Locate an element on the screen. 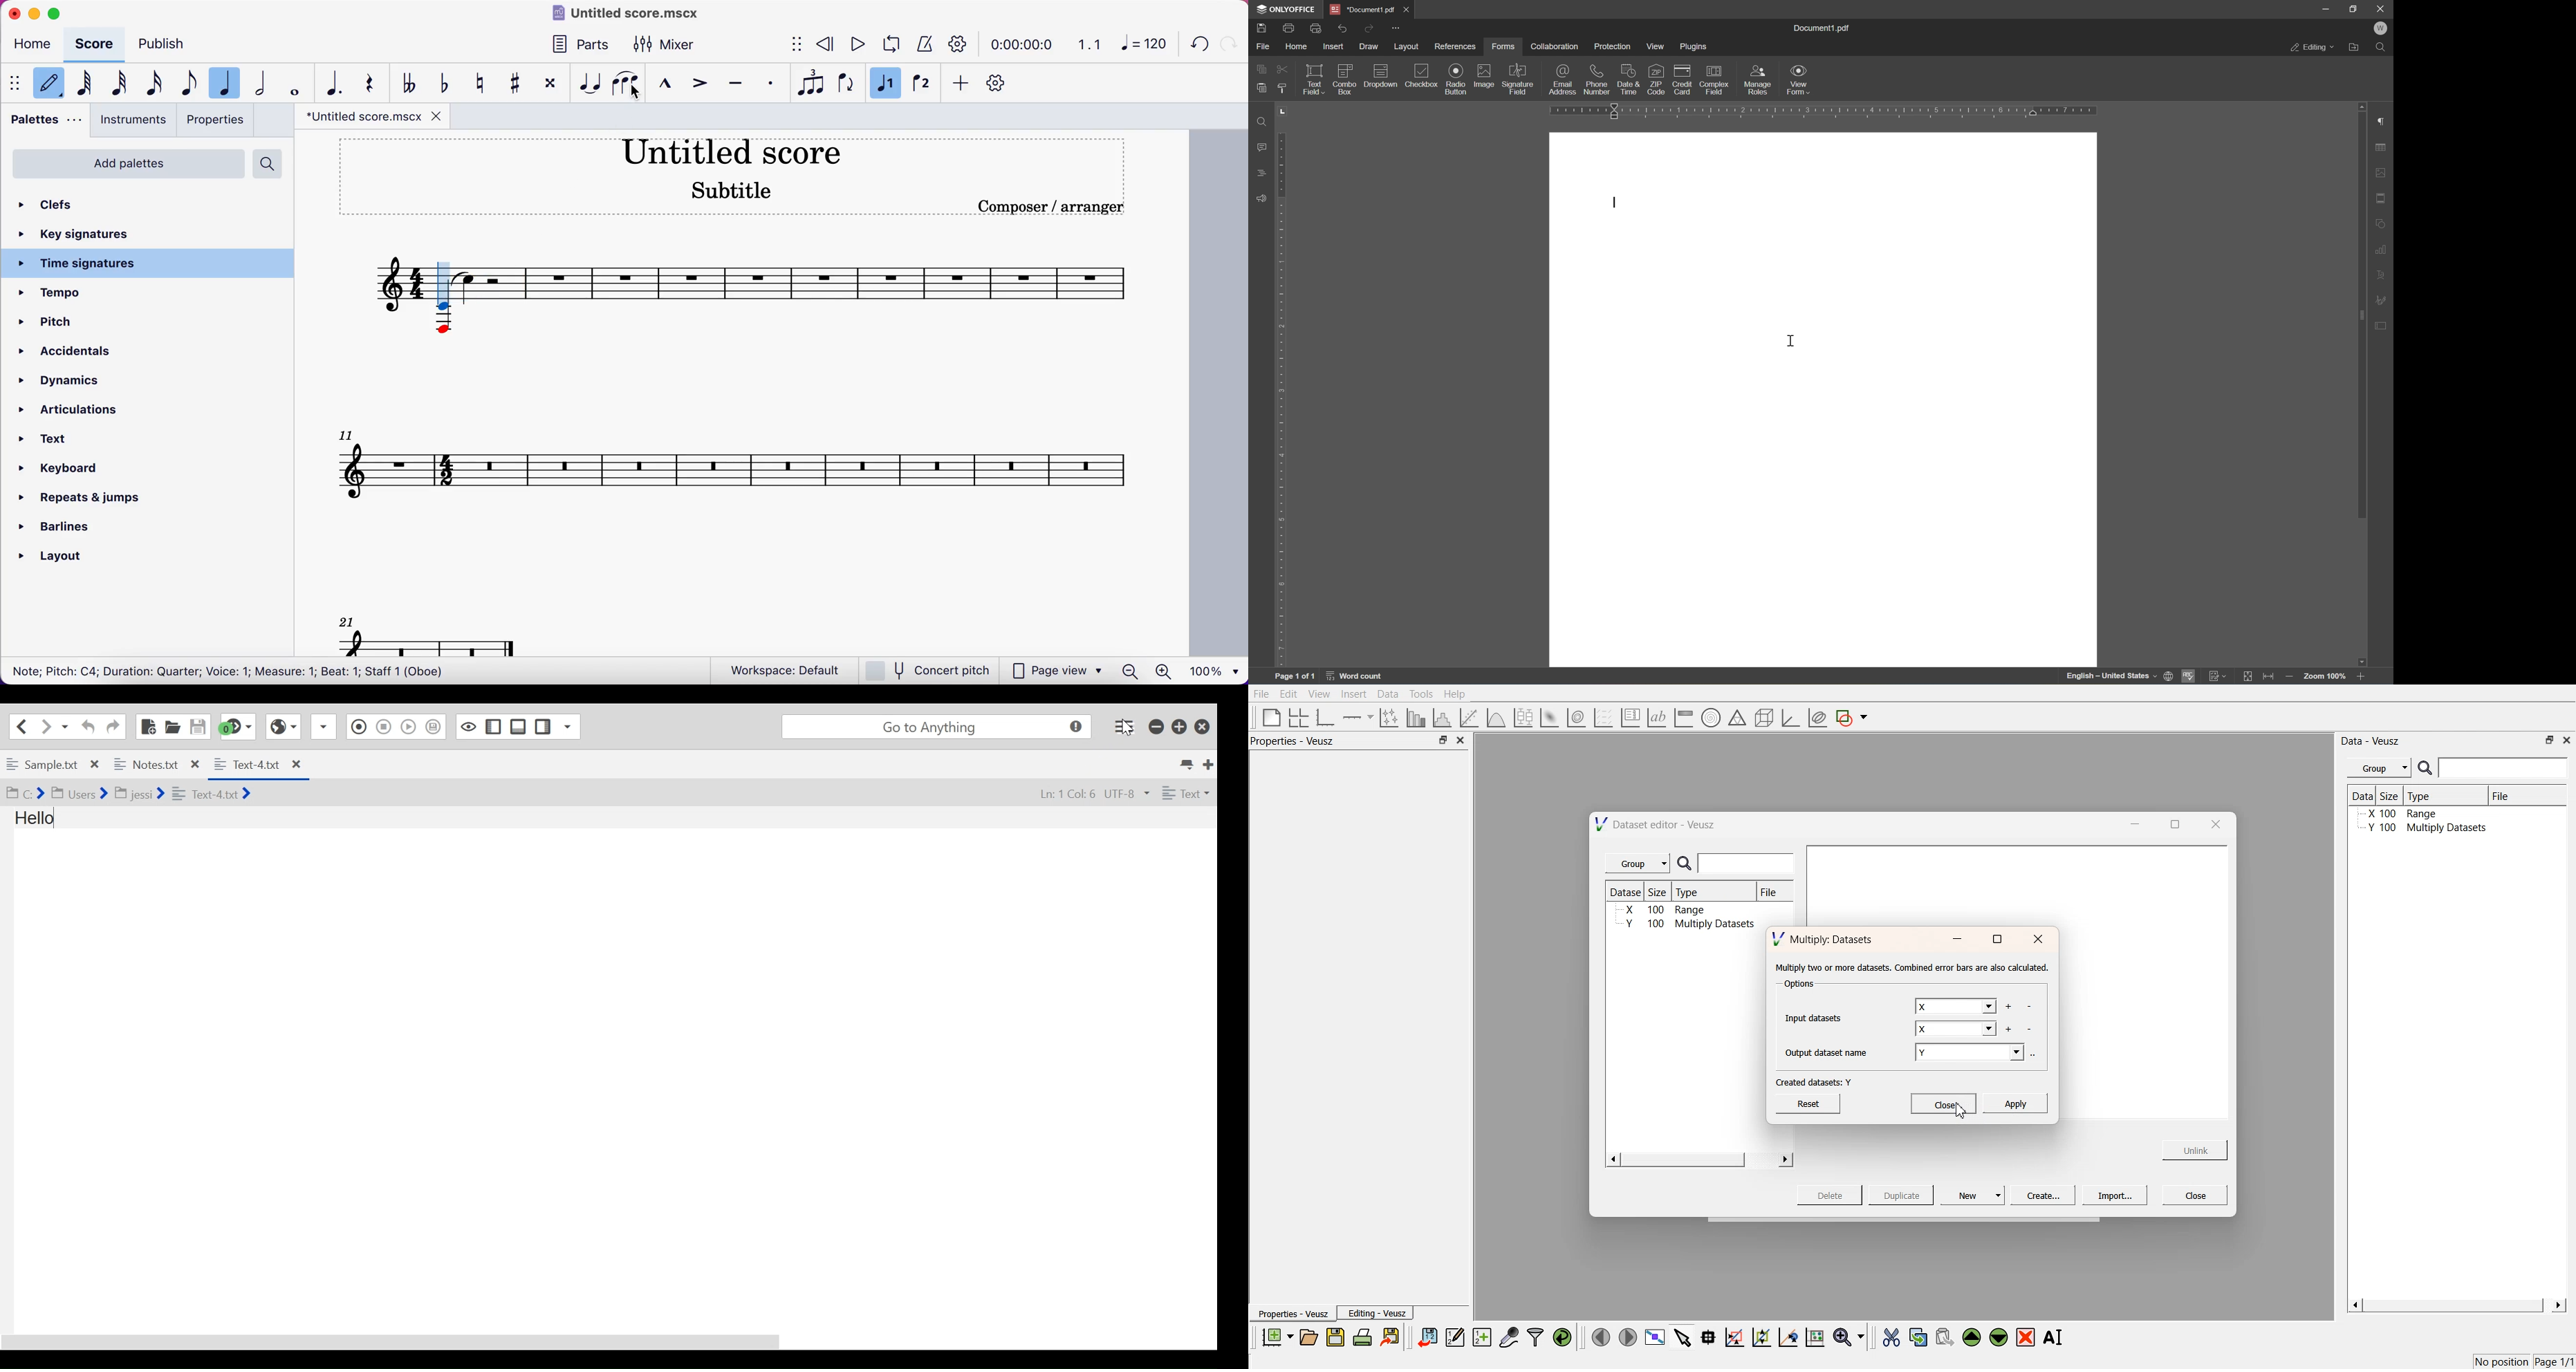 Image resolution: width=2576 pixels, height=1372 pixels. find is located at coordinates (1262, 122).